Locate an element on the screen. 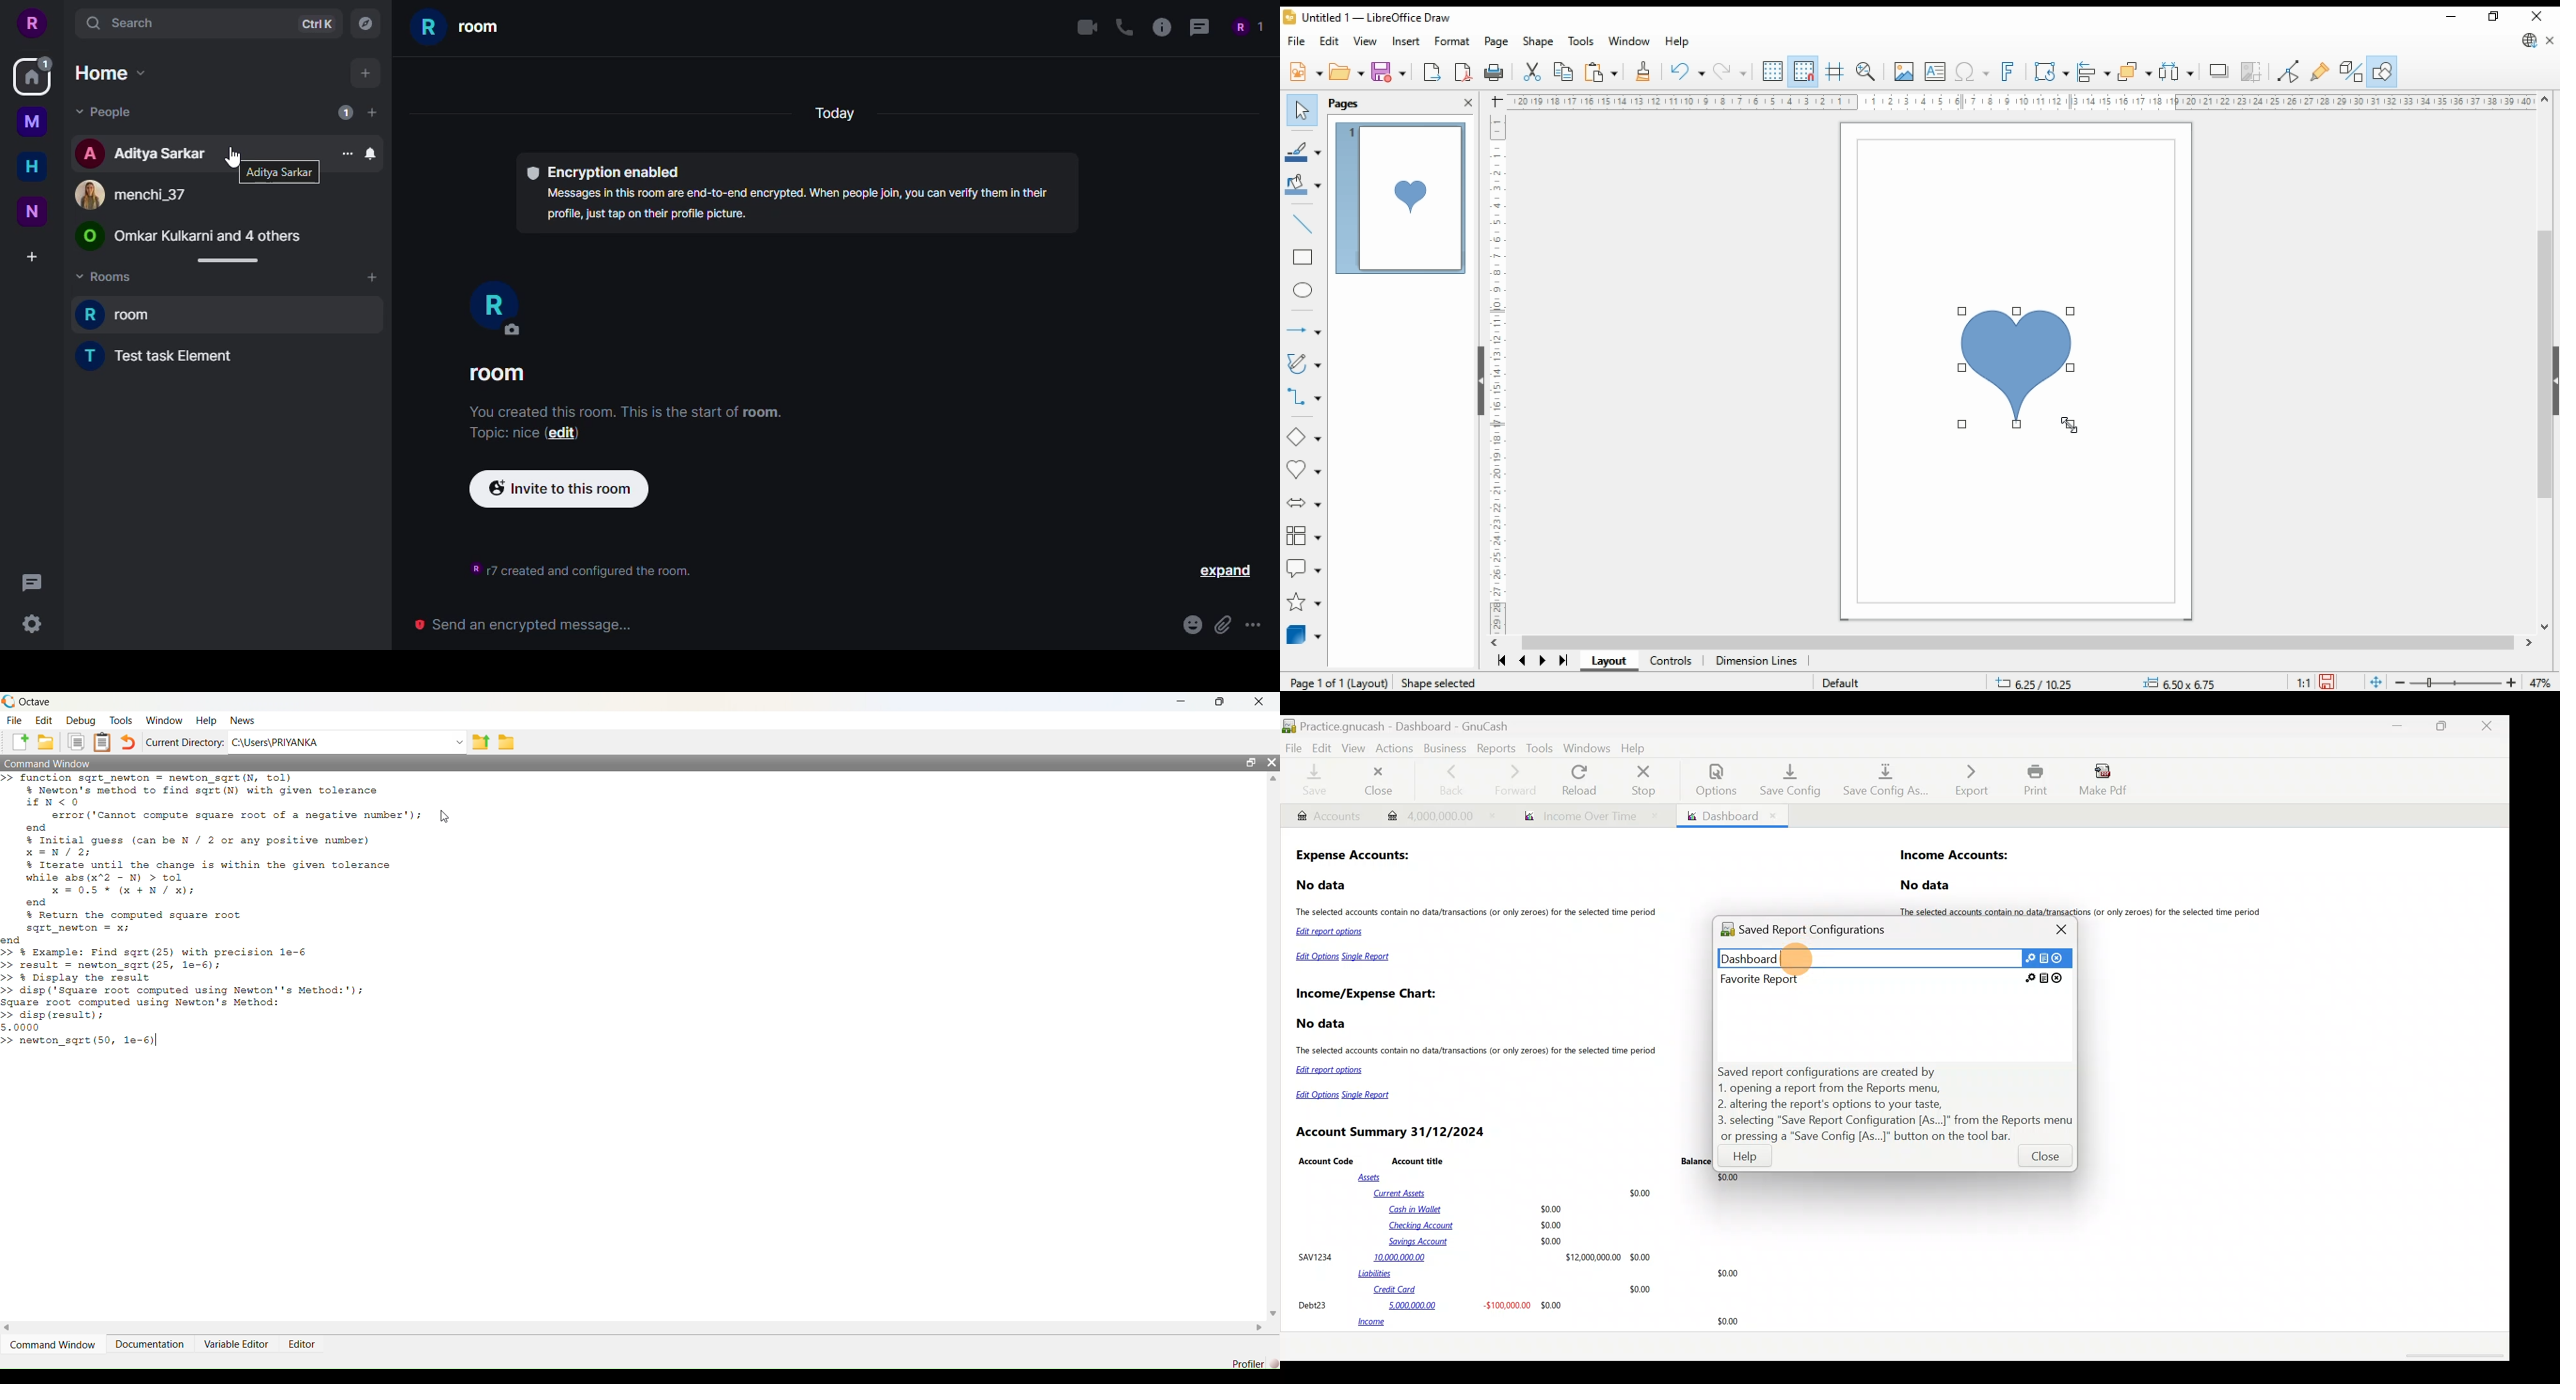 The width and height of the screenshot is (2576, 1400). minimize is located at coordinates (2450, 16).